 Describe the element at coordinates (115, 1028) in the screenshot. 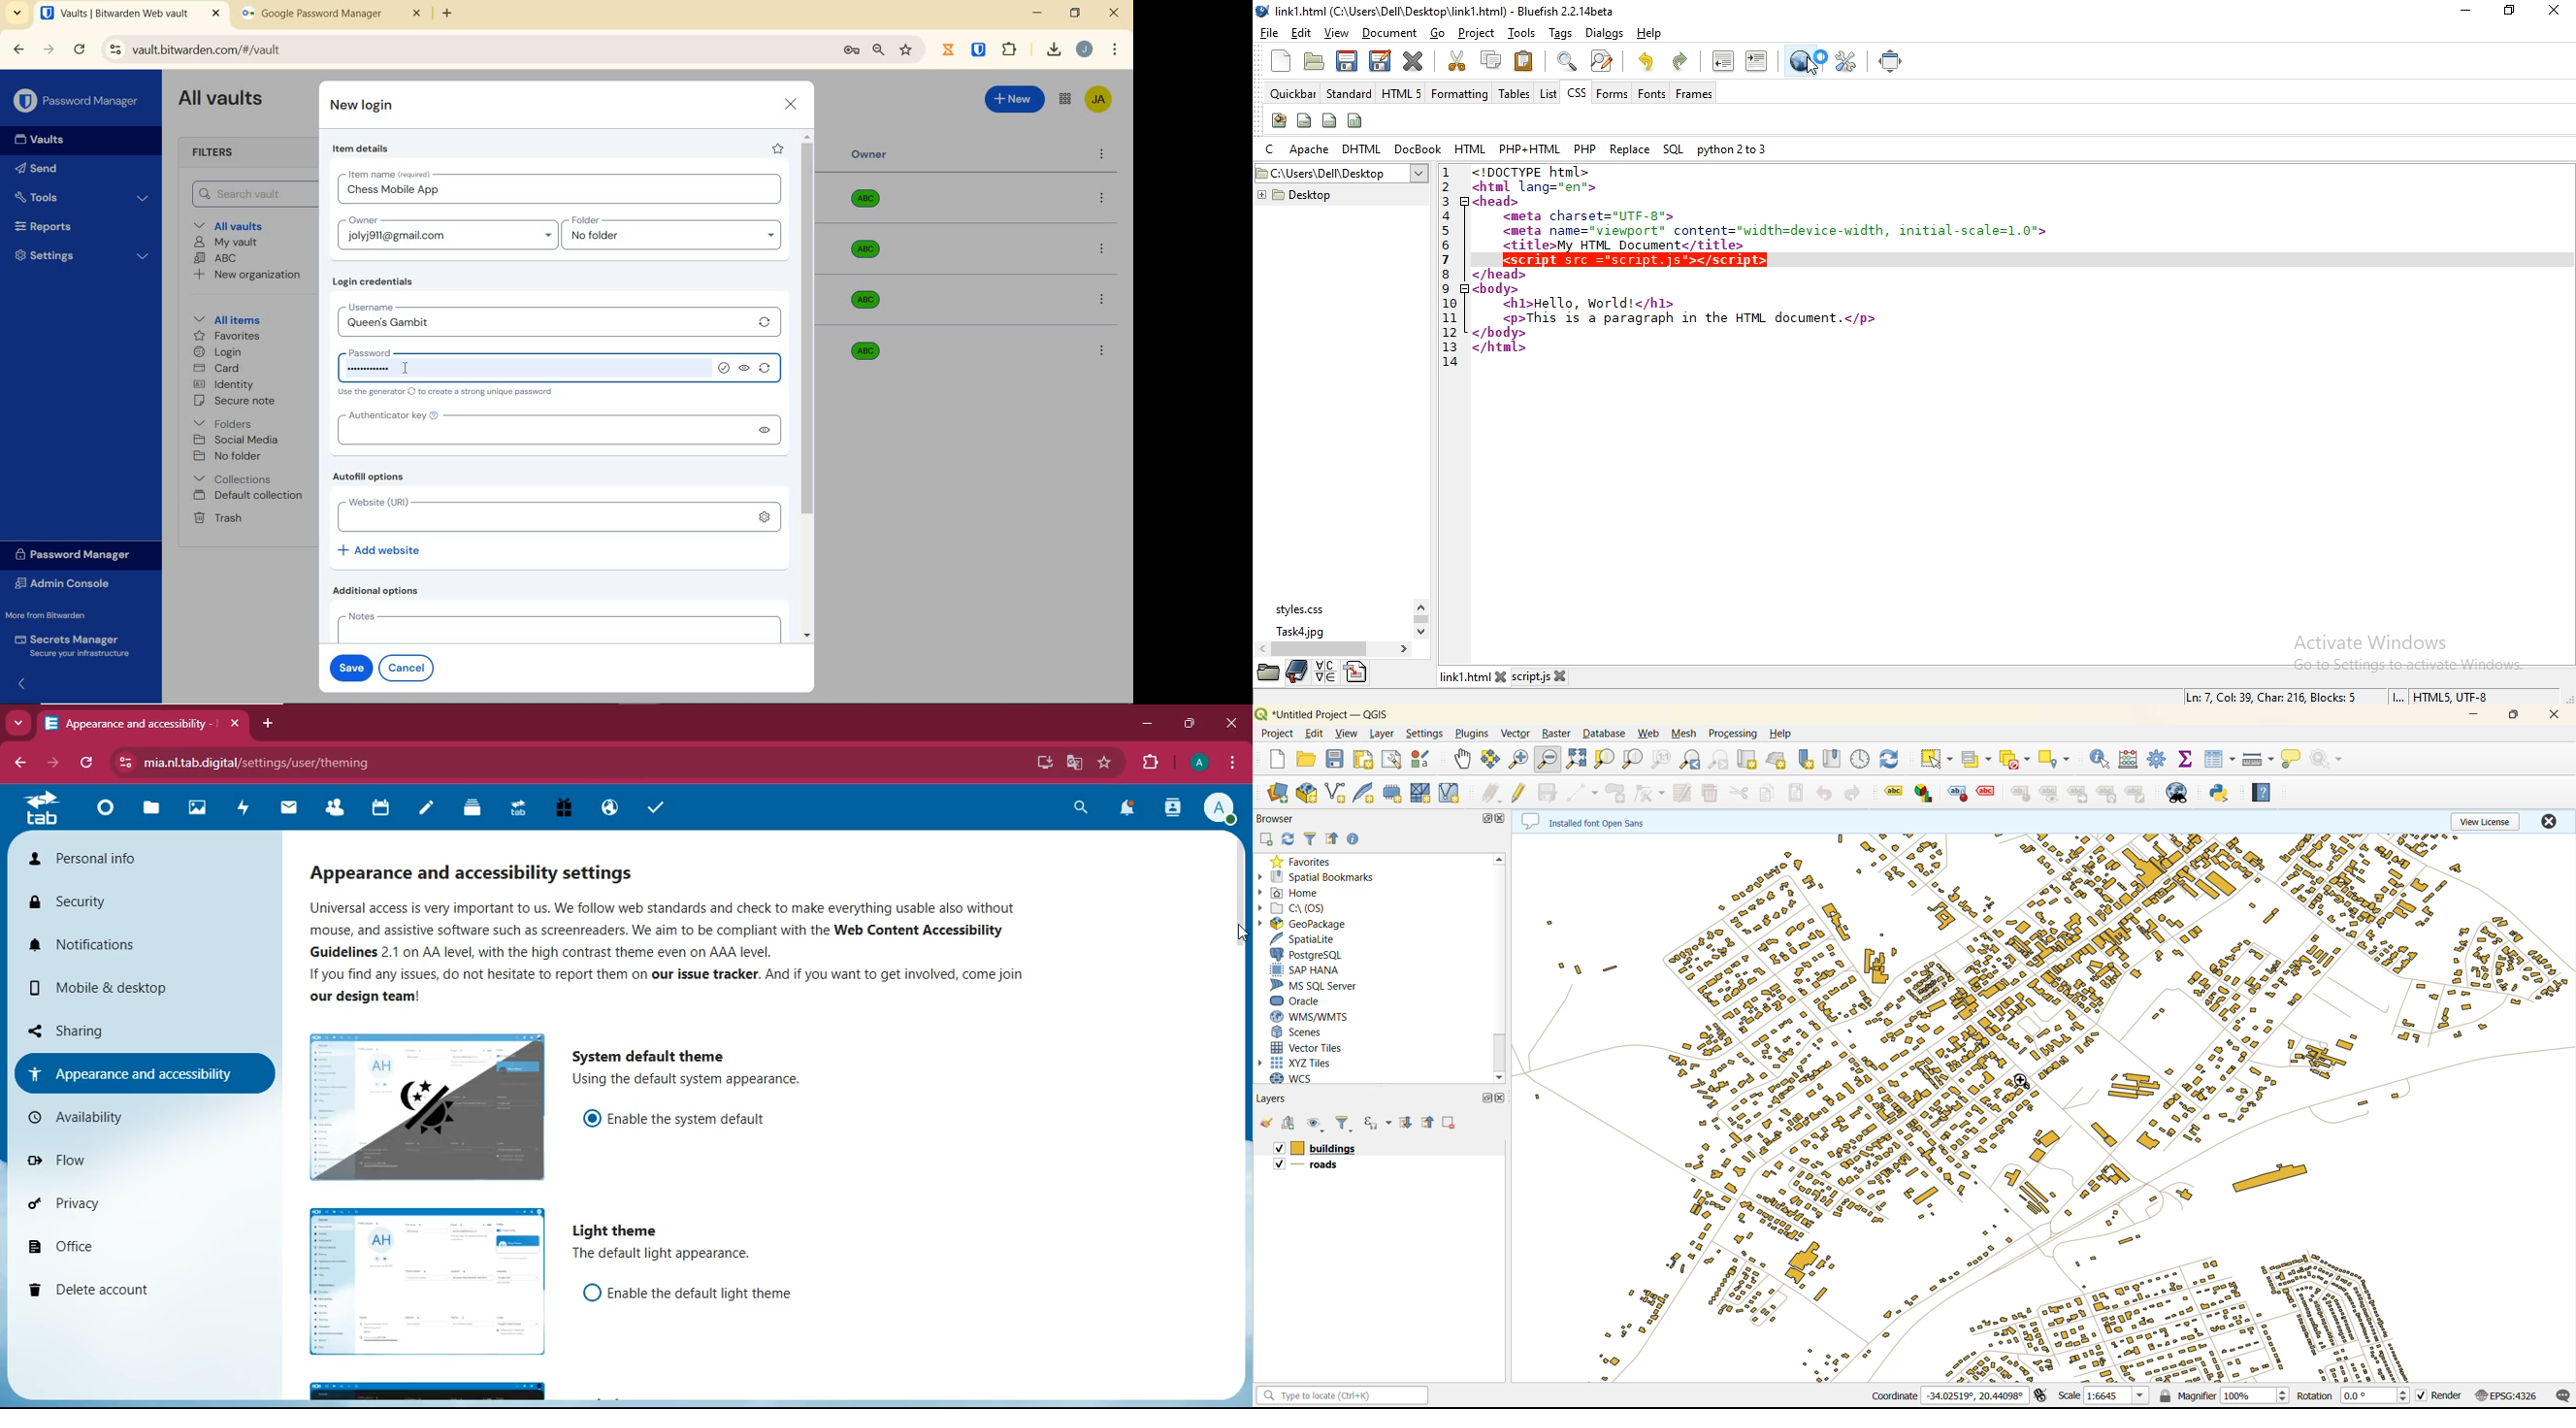

I see `sharing` at that location.